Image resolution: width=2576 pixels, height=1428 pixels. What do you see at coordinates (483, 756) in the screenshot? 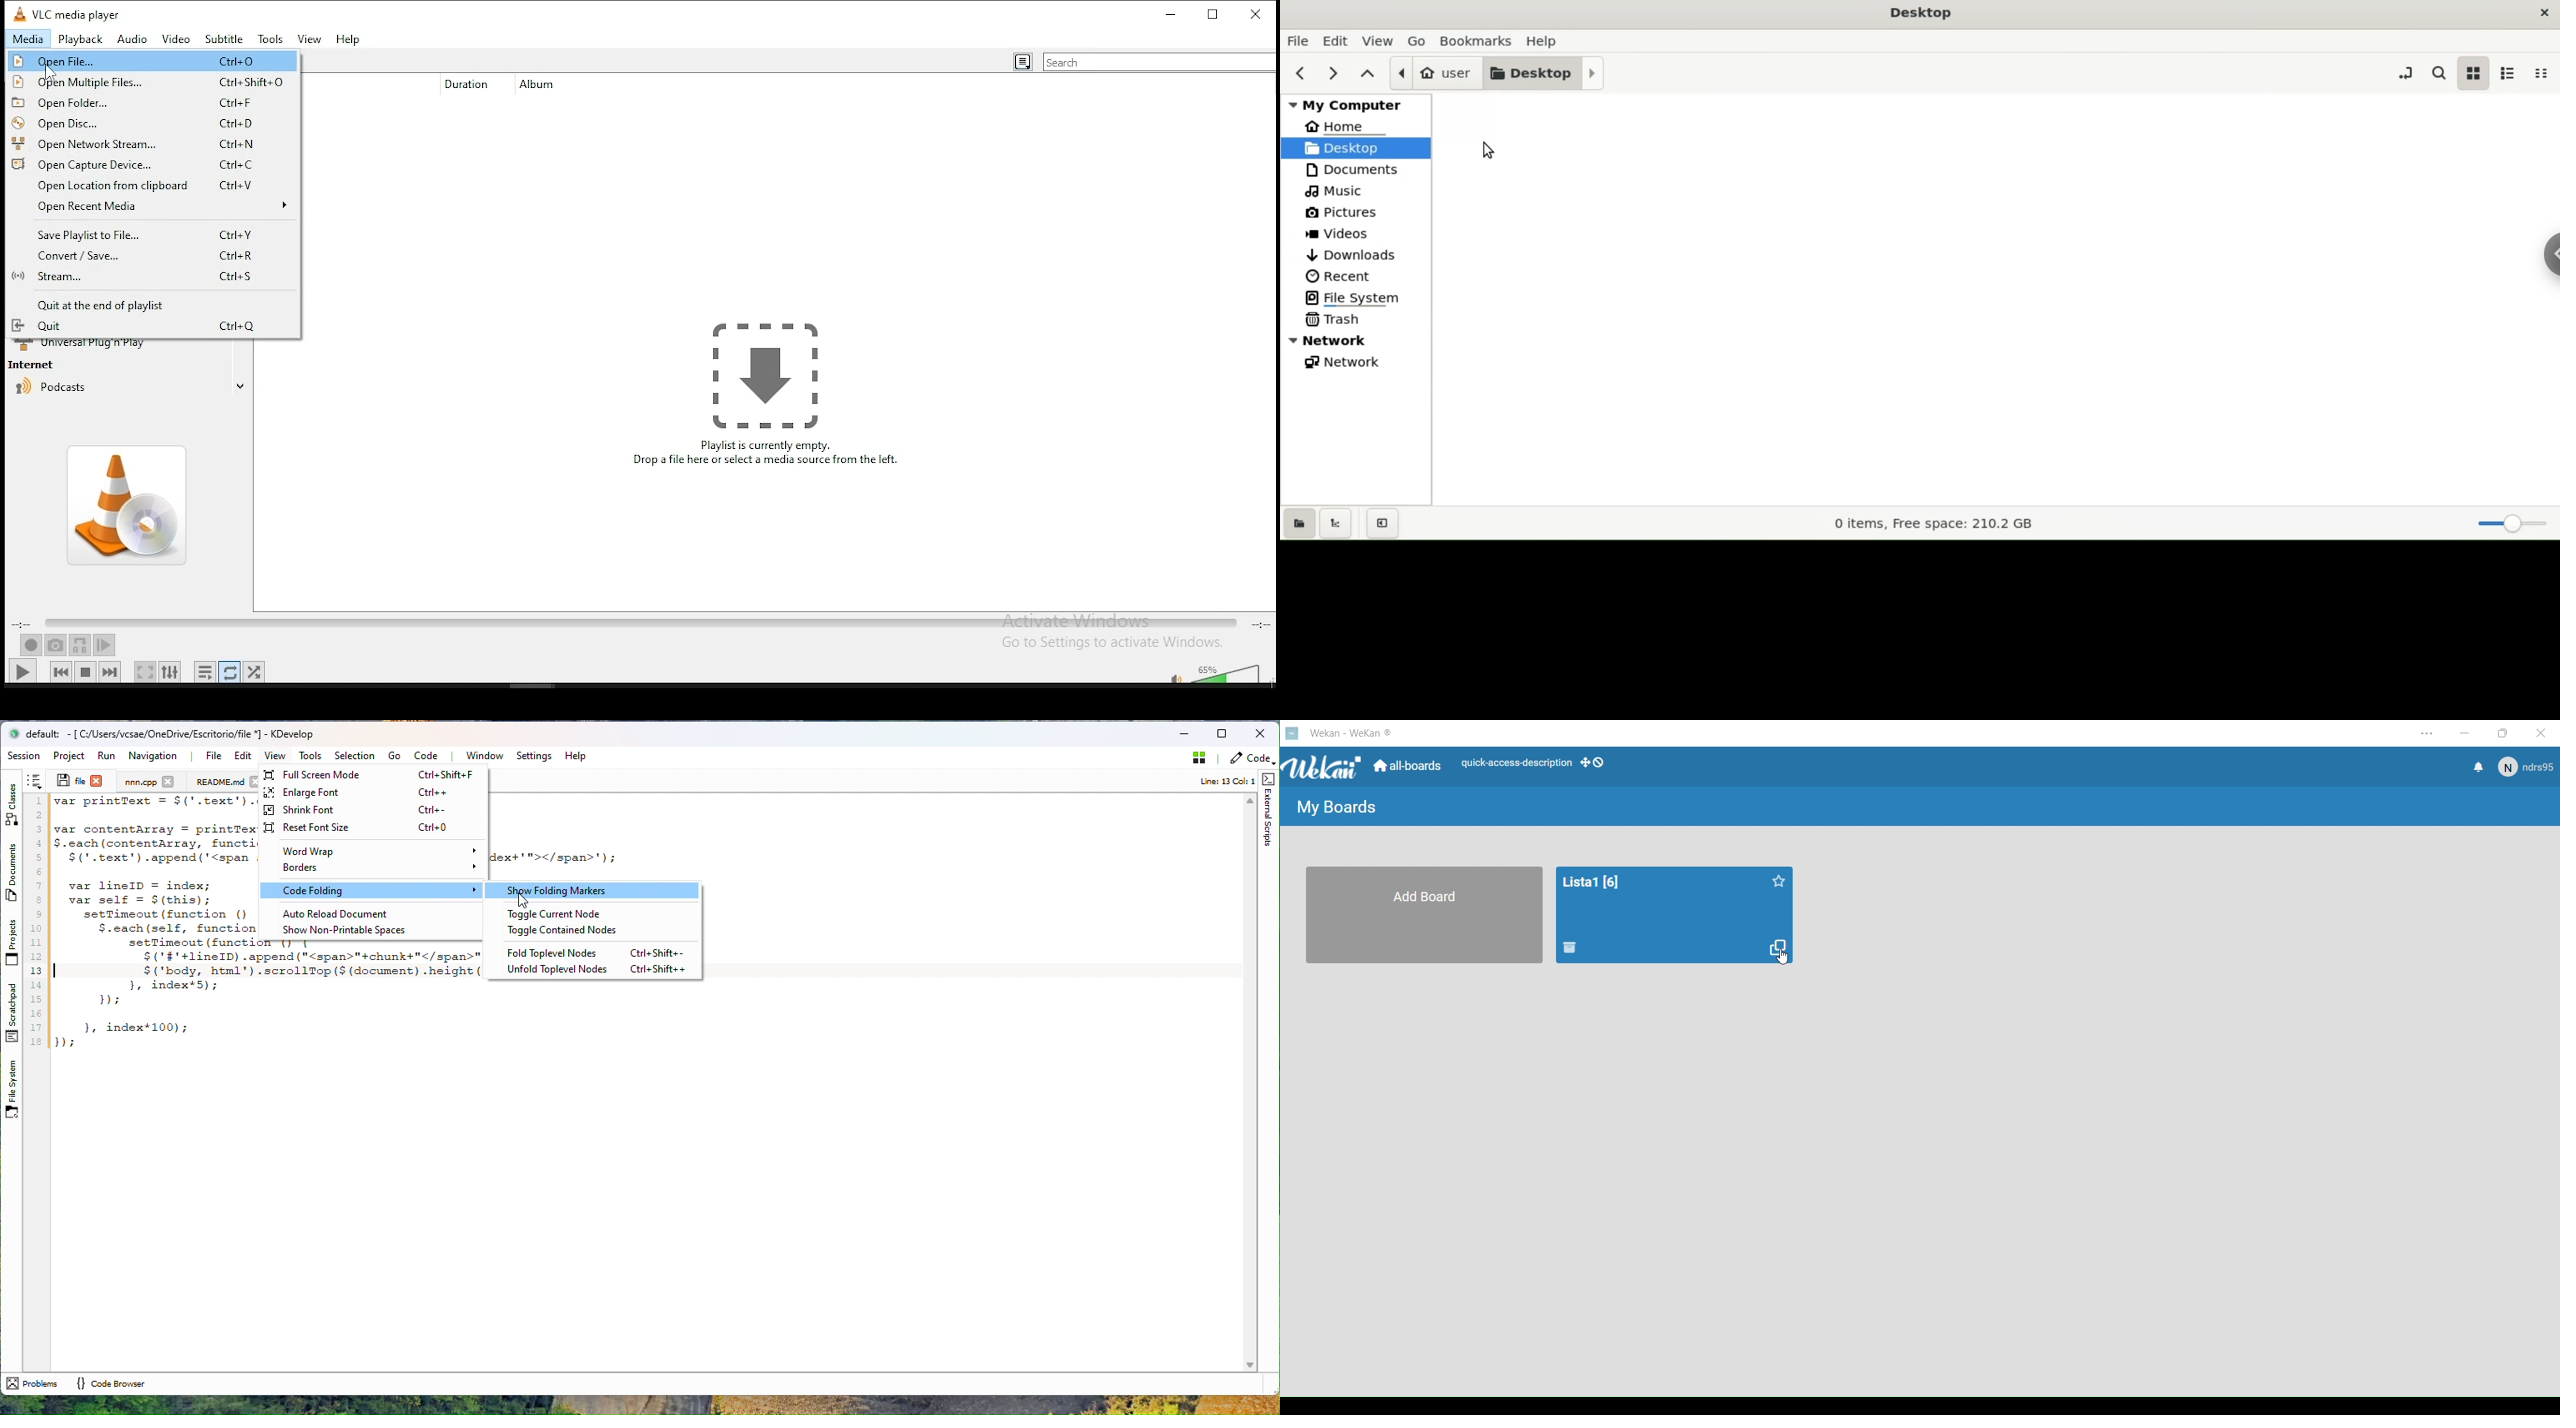
I see `Window` at bounding box center [483, 756].